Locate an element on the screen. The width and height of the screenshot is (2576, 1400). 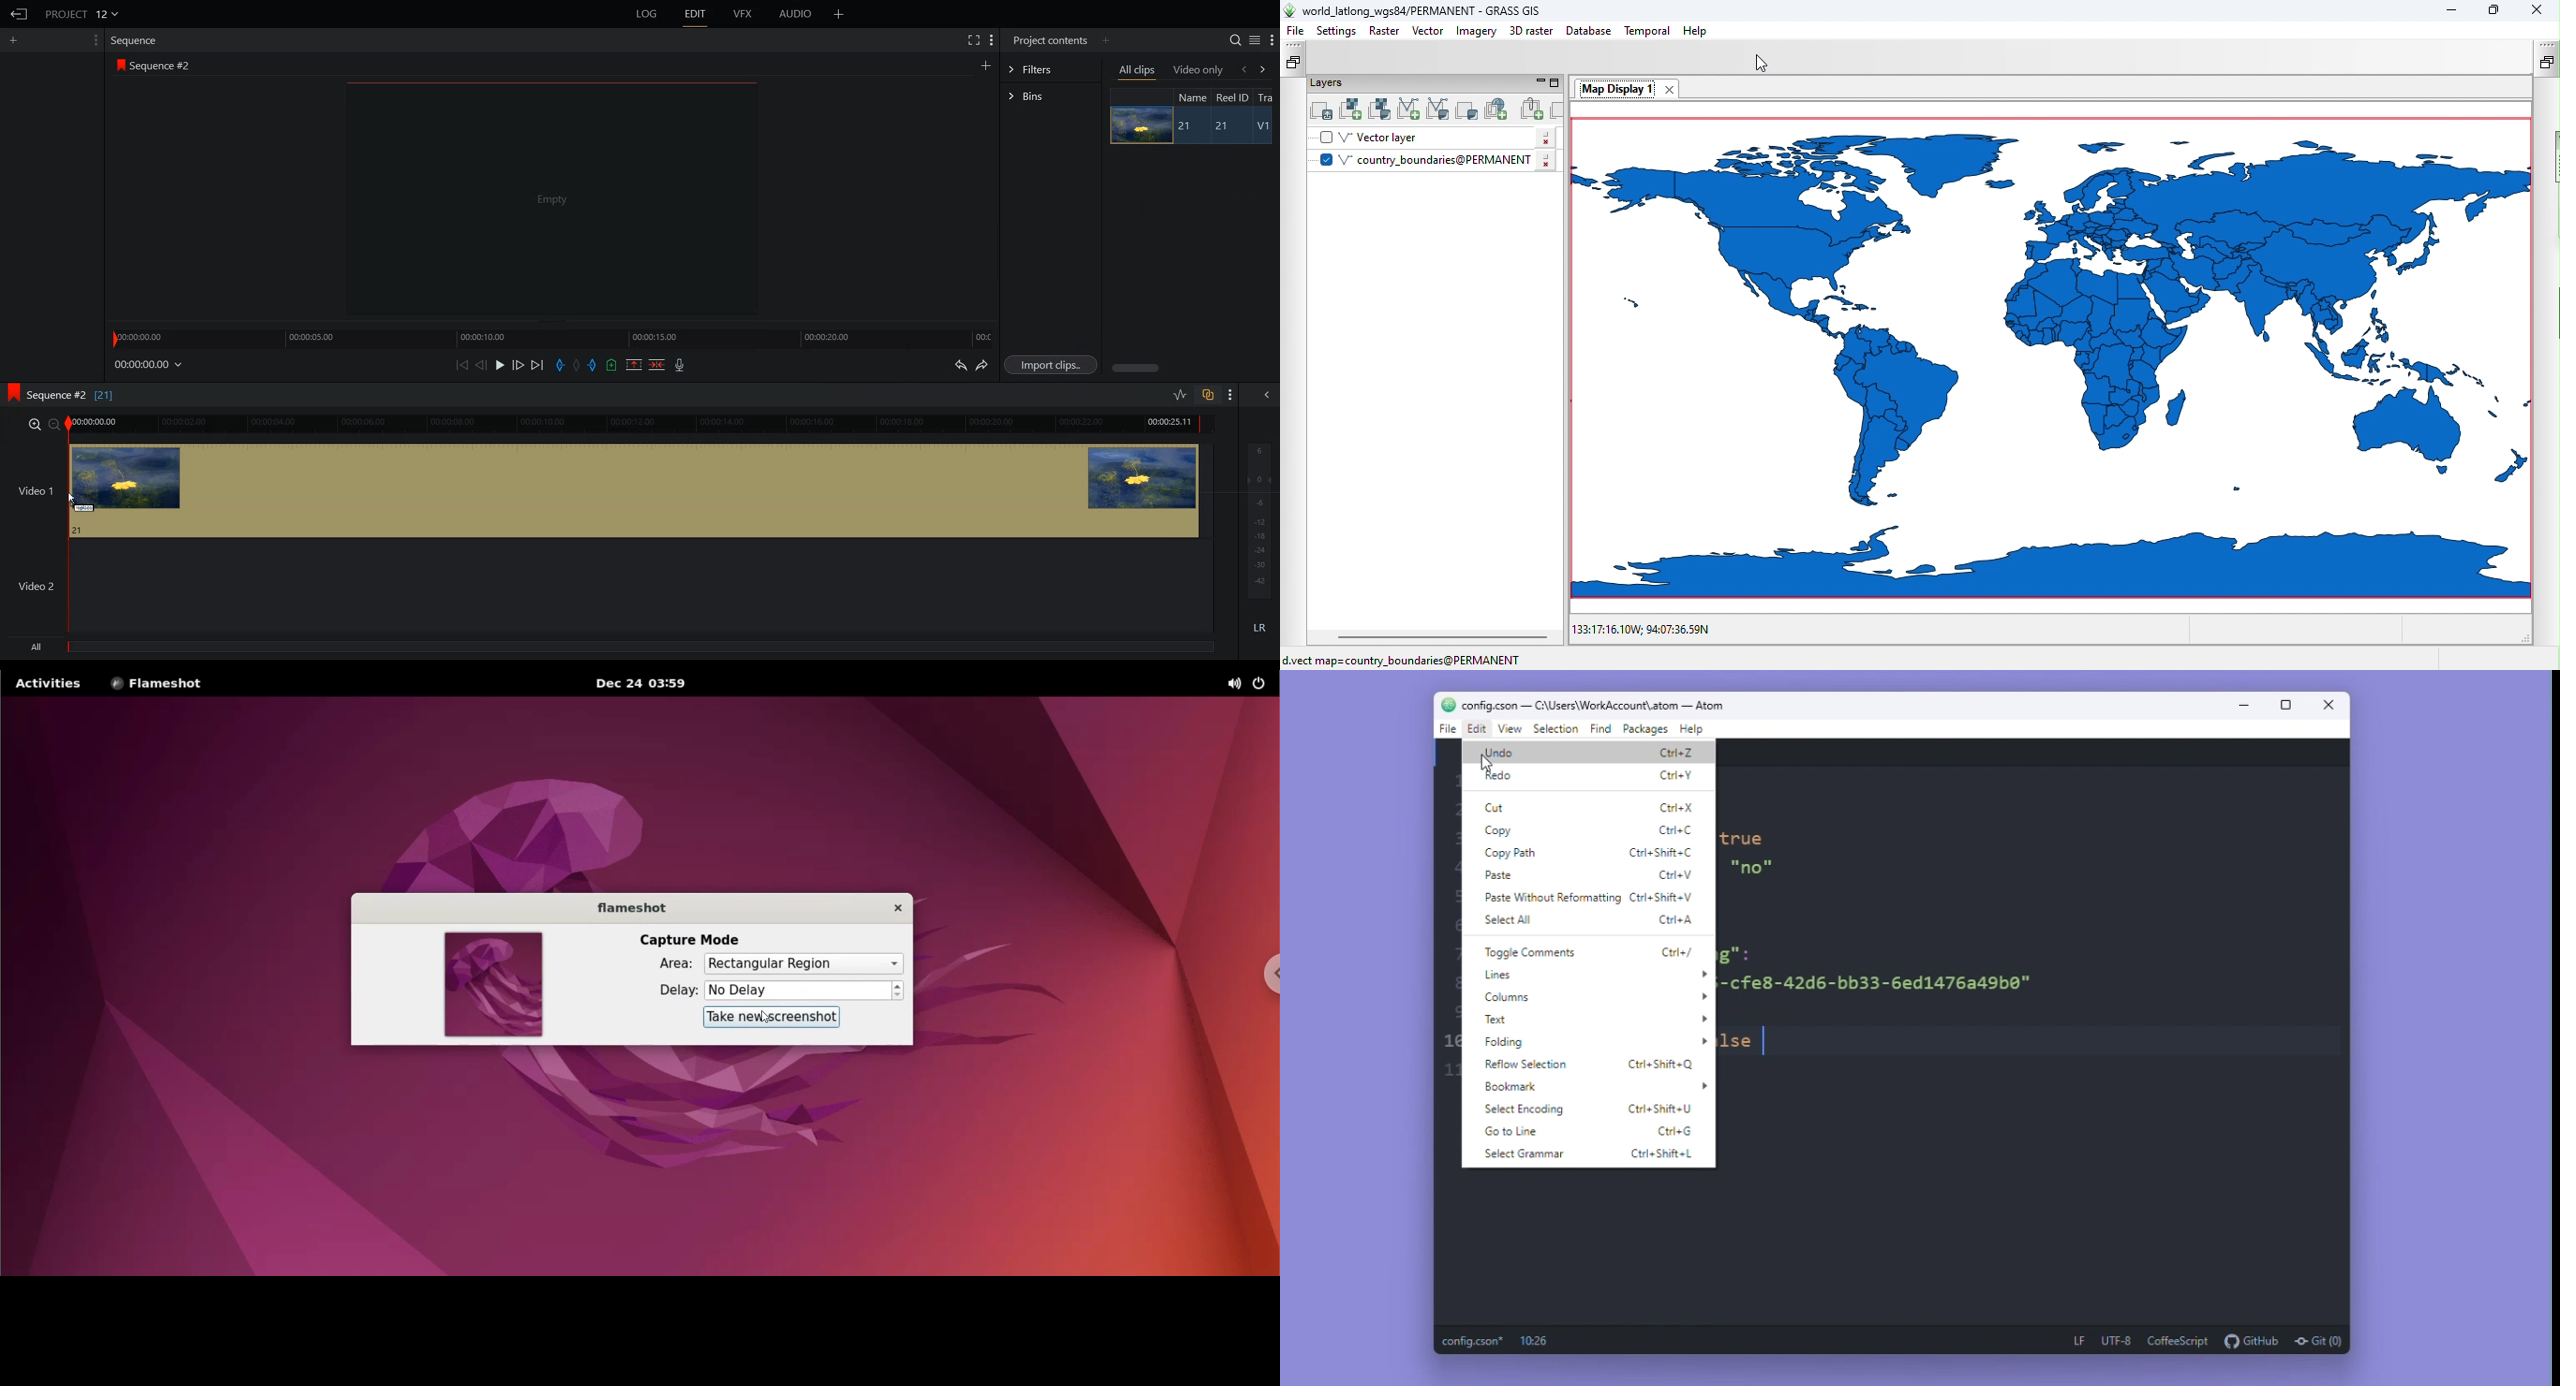
Delete is located at coordinates (657, 364).